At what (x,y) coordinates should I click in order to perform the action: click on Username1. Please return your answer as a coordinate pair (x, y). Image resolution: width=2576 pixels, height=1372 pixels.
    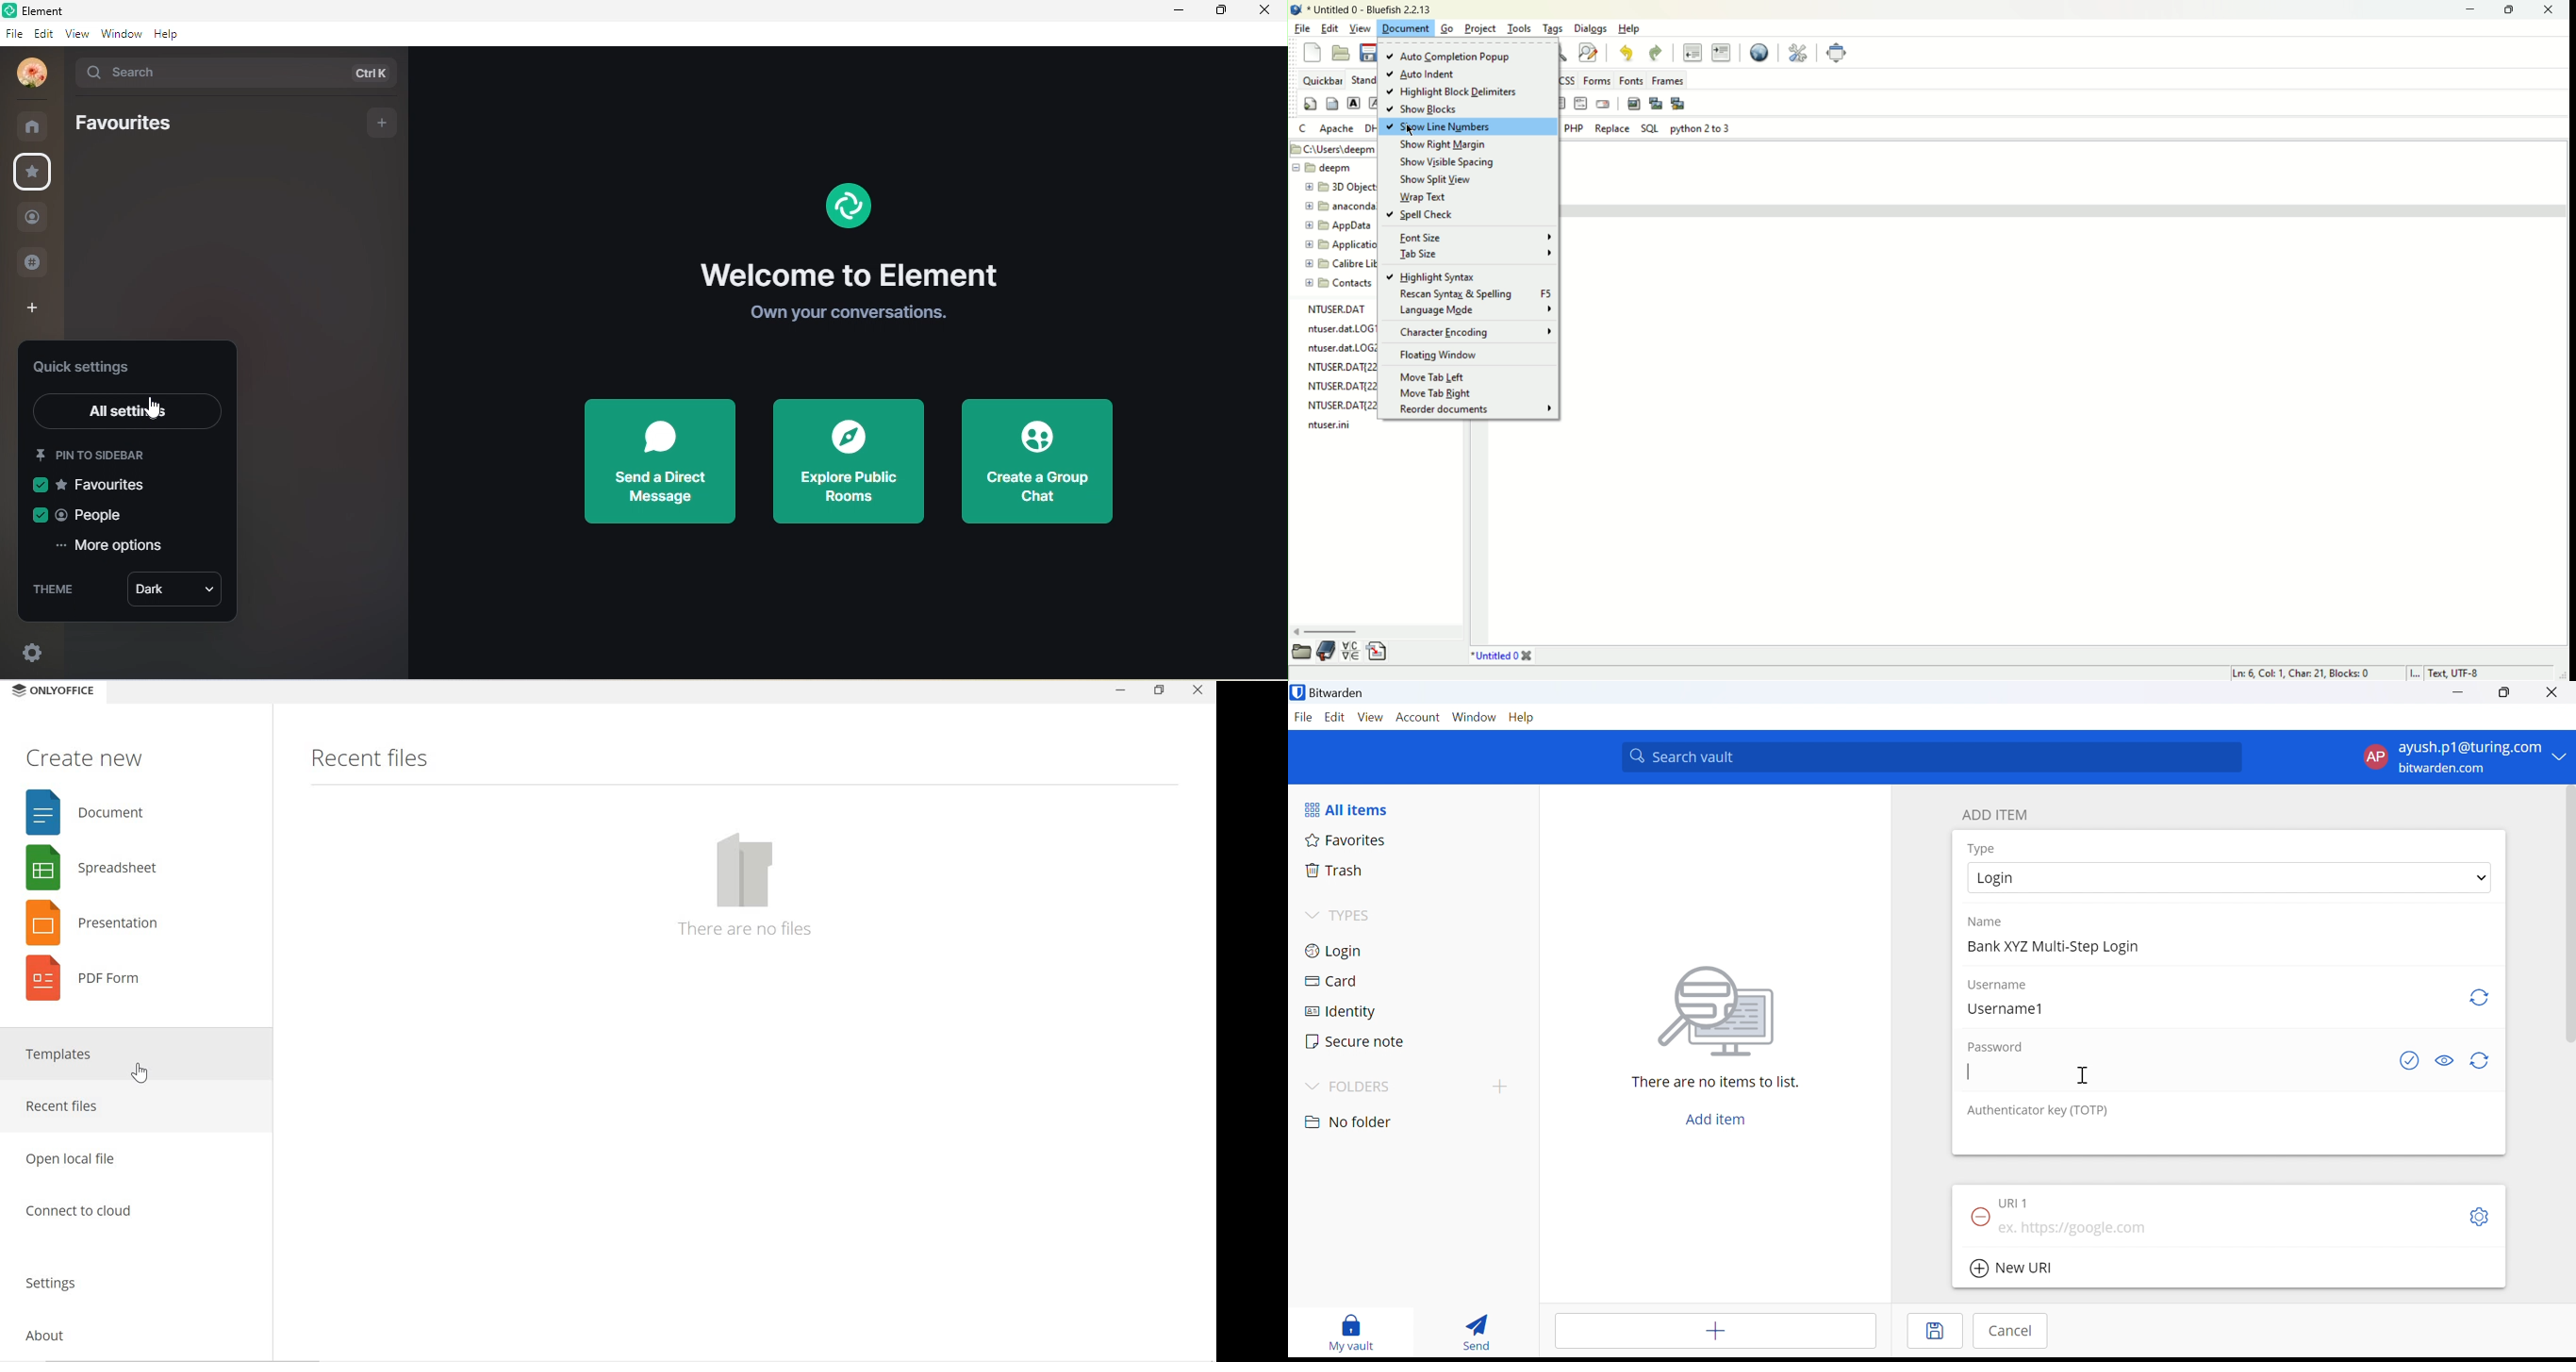
    Looking at the image, I should click on (2012, 1010).